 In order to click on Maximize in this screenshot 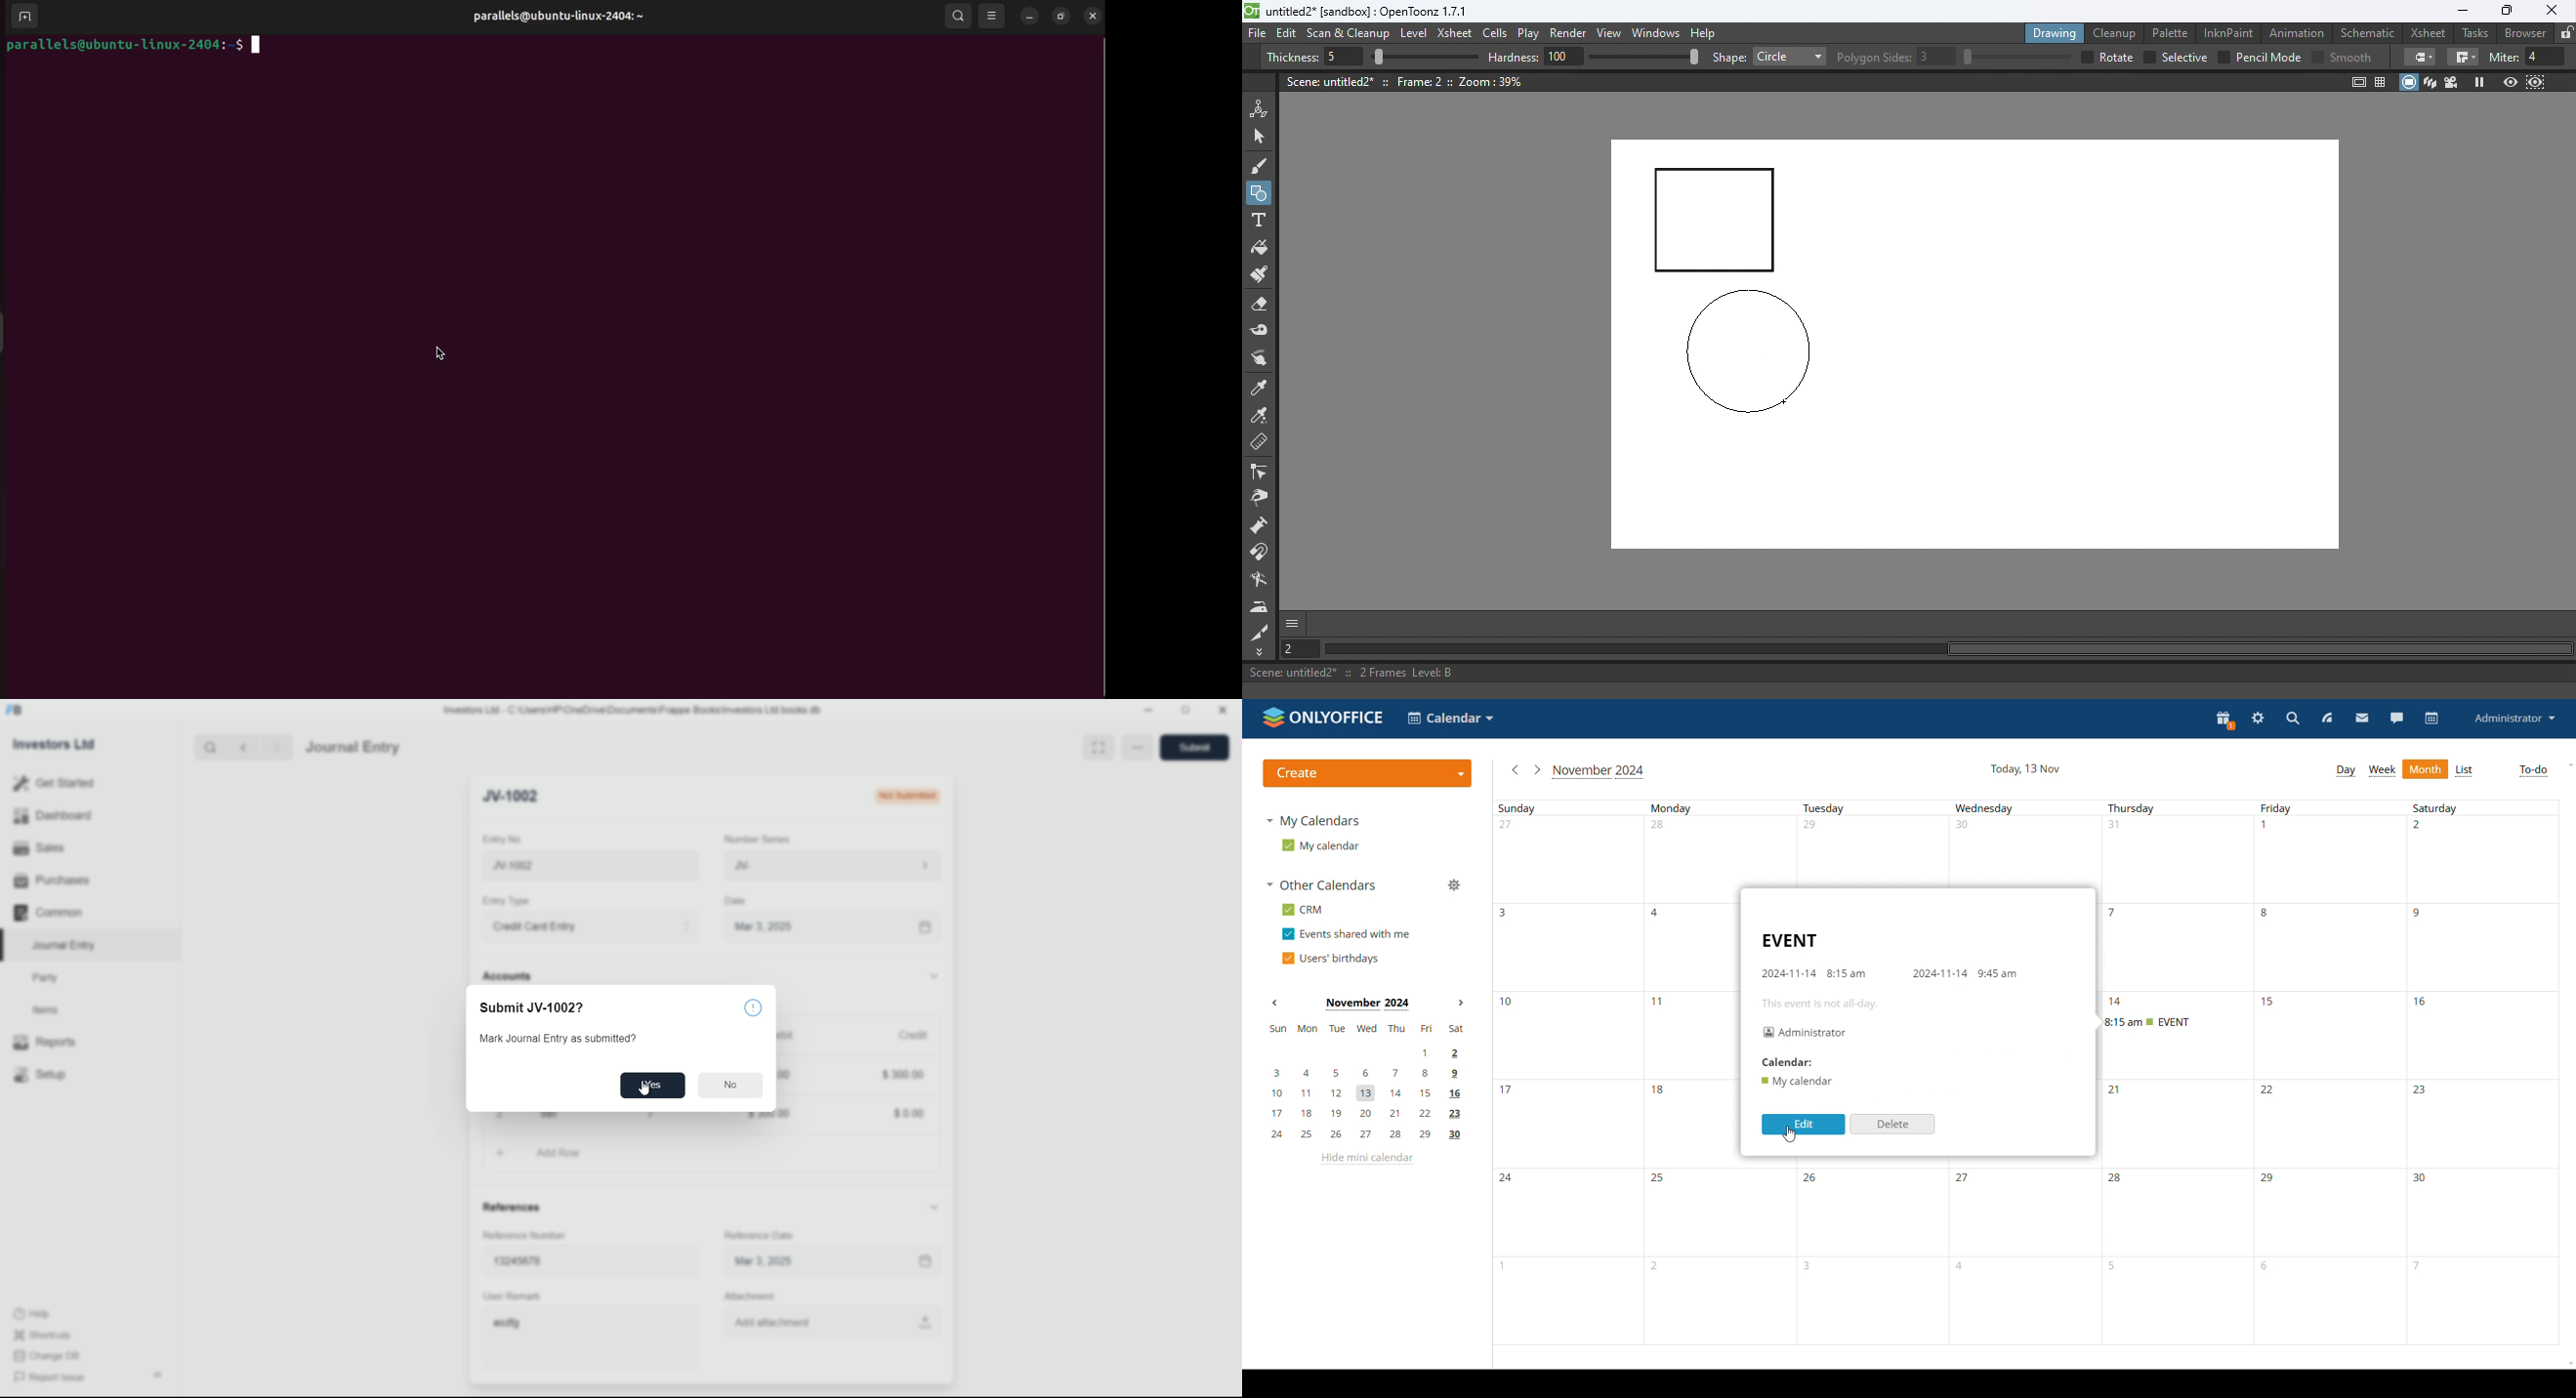, I will do `click(2504, 12)`.